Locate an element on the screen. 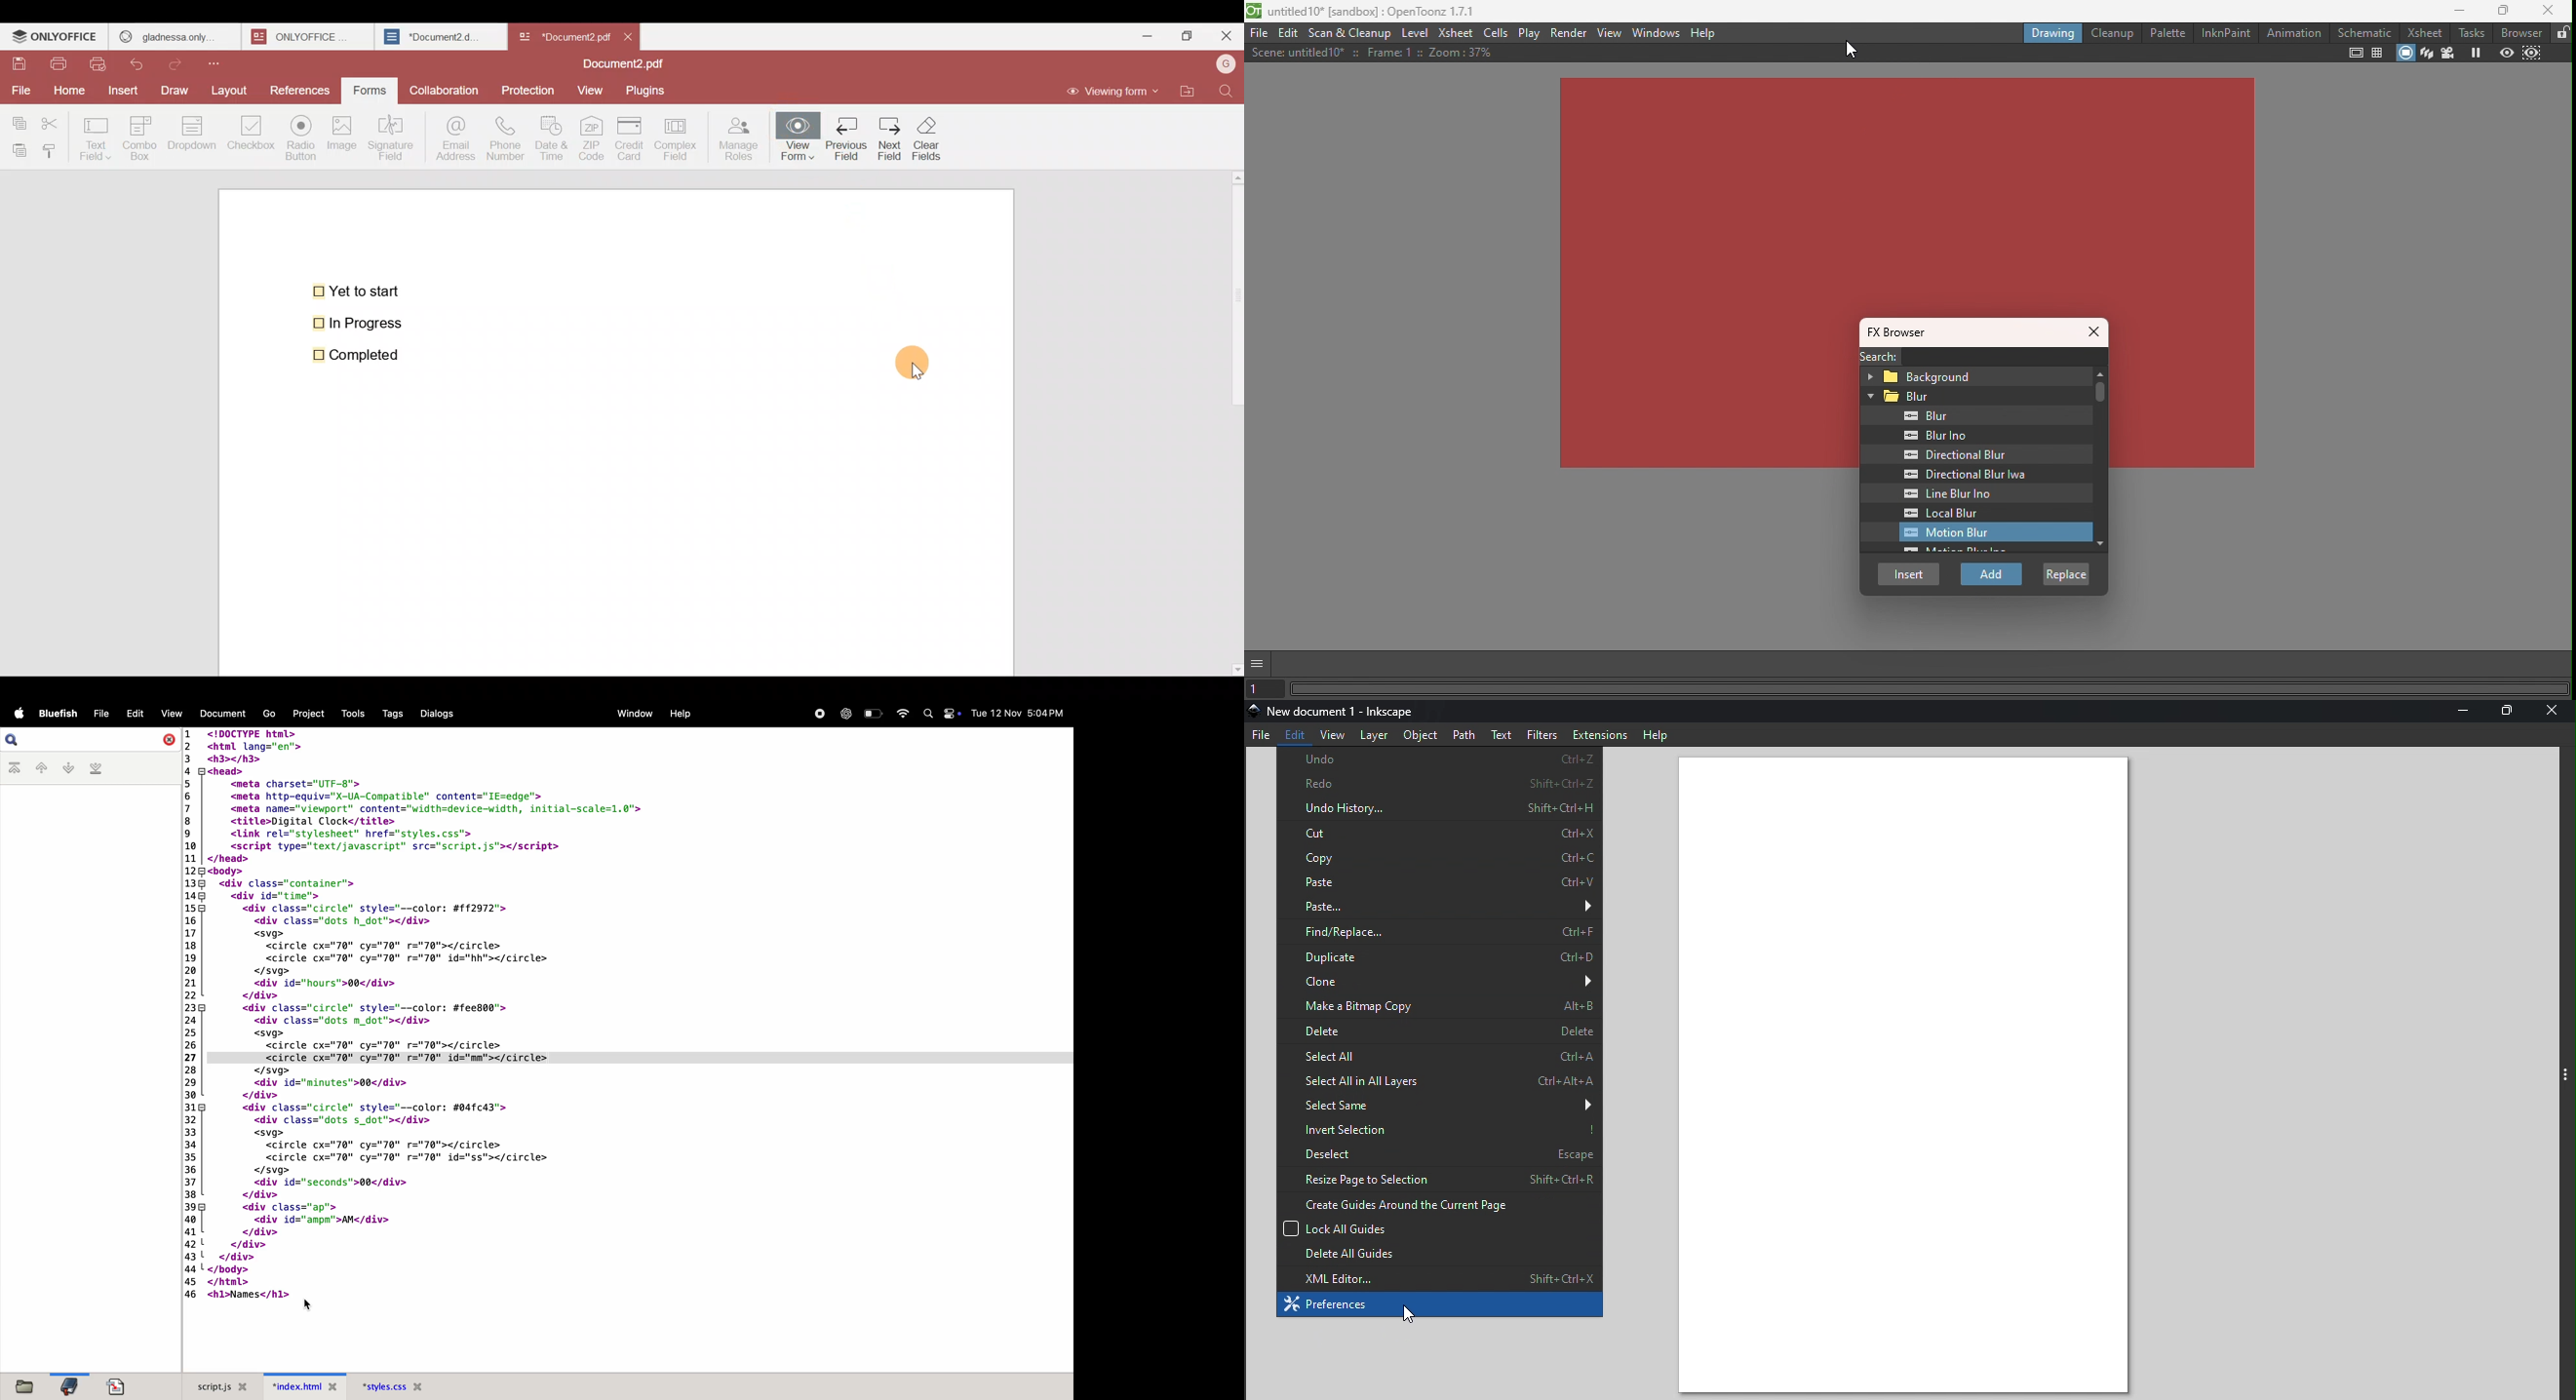 This screenshot has width=2576, height=1400. go is located at coordinates (267, 715).